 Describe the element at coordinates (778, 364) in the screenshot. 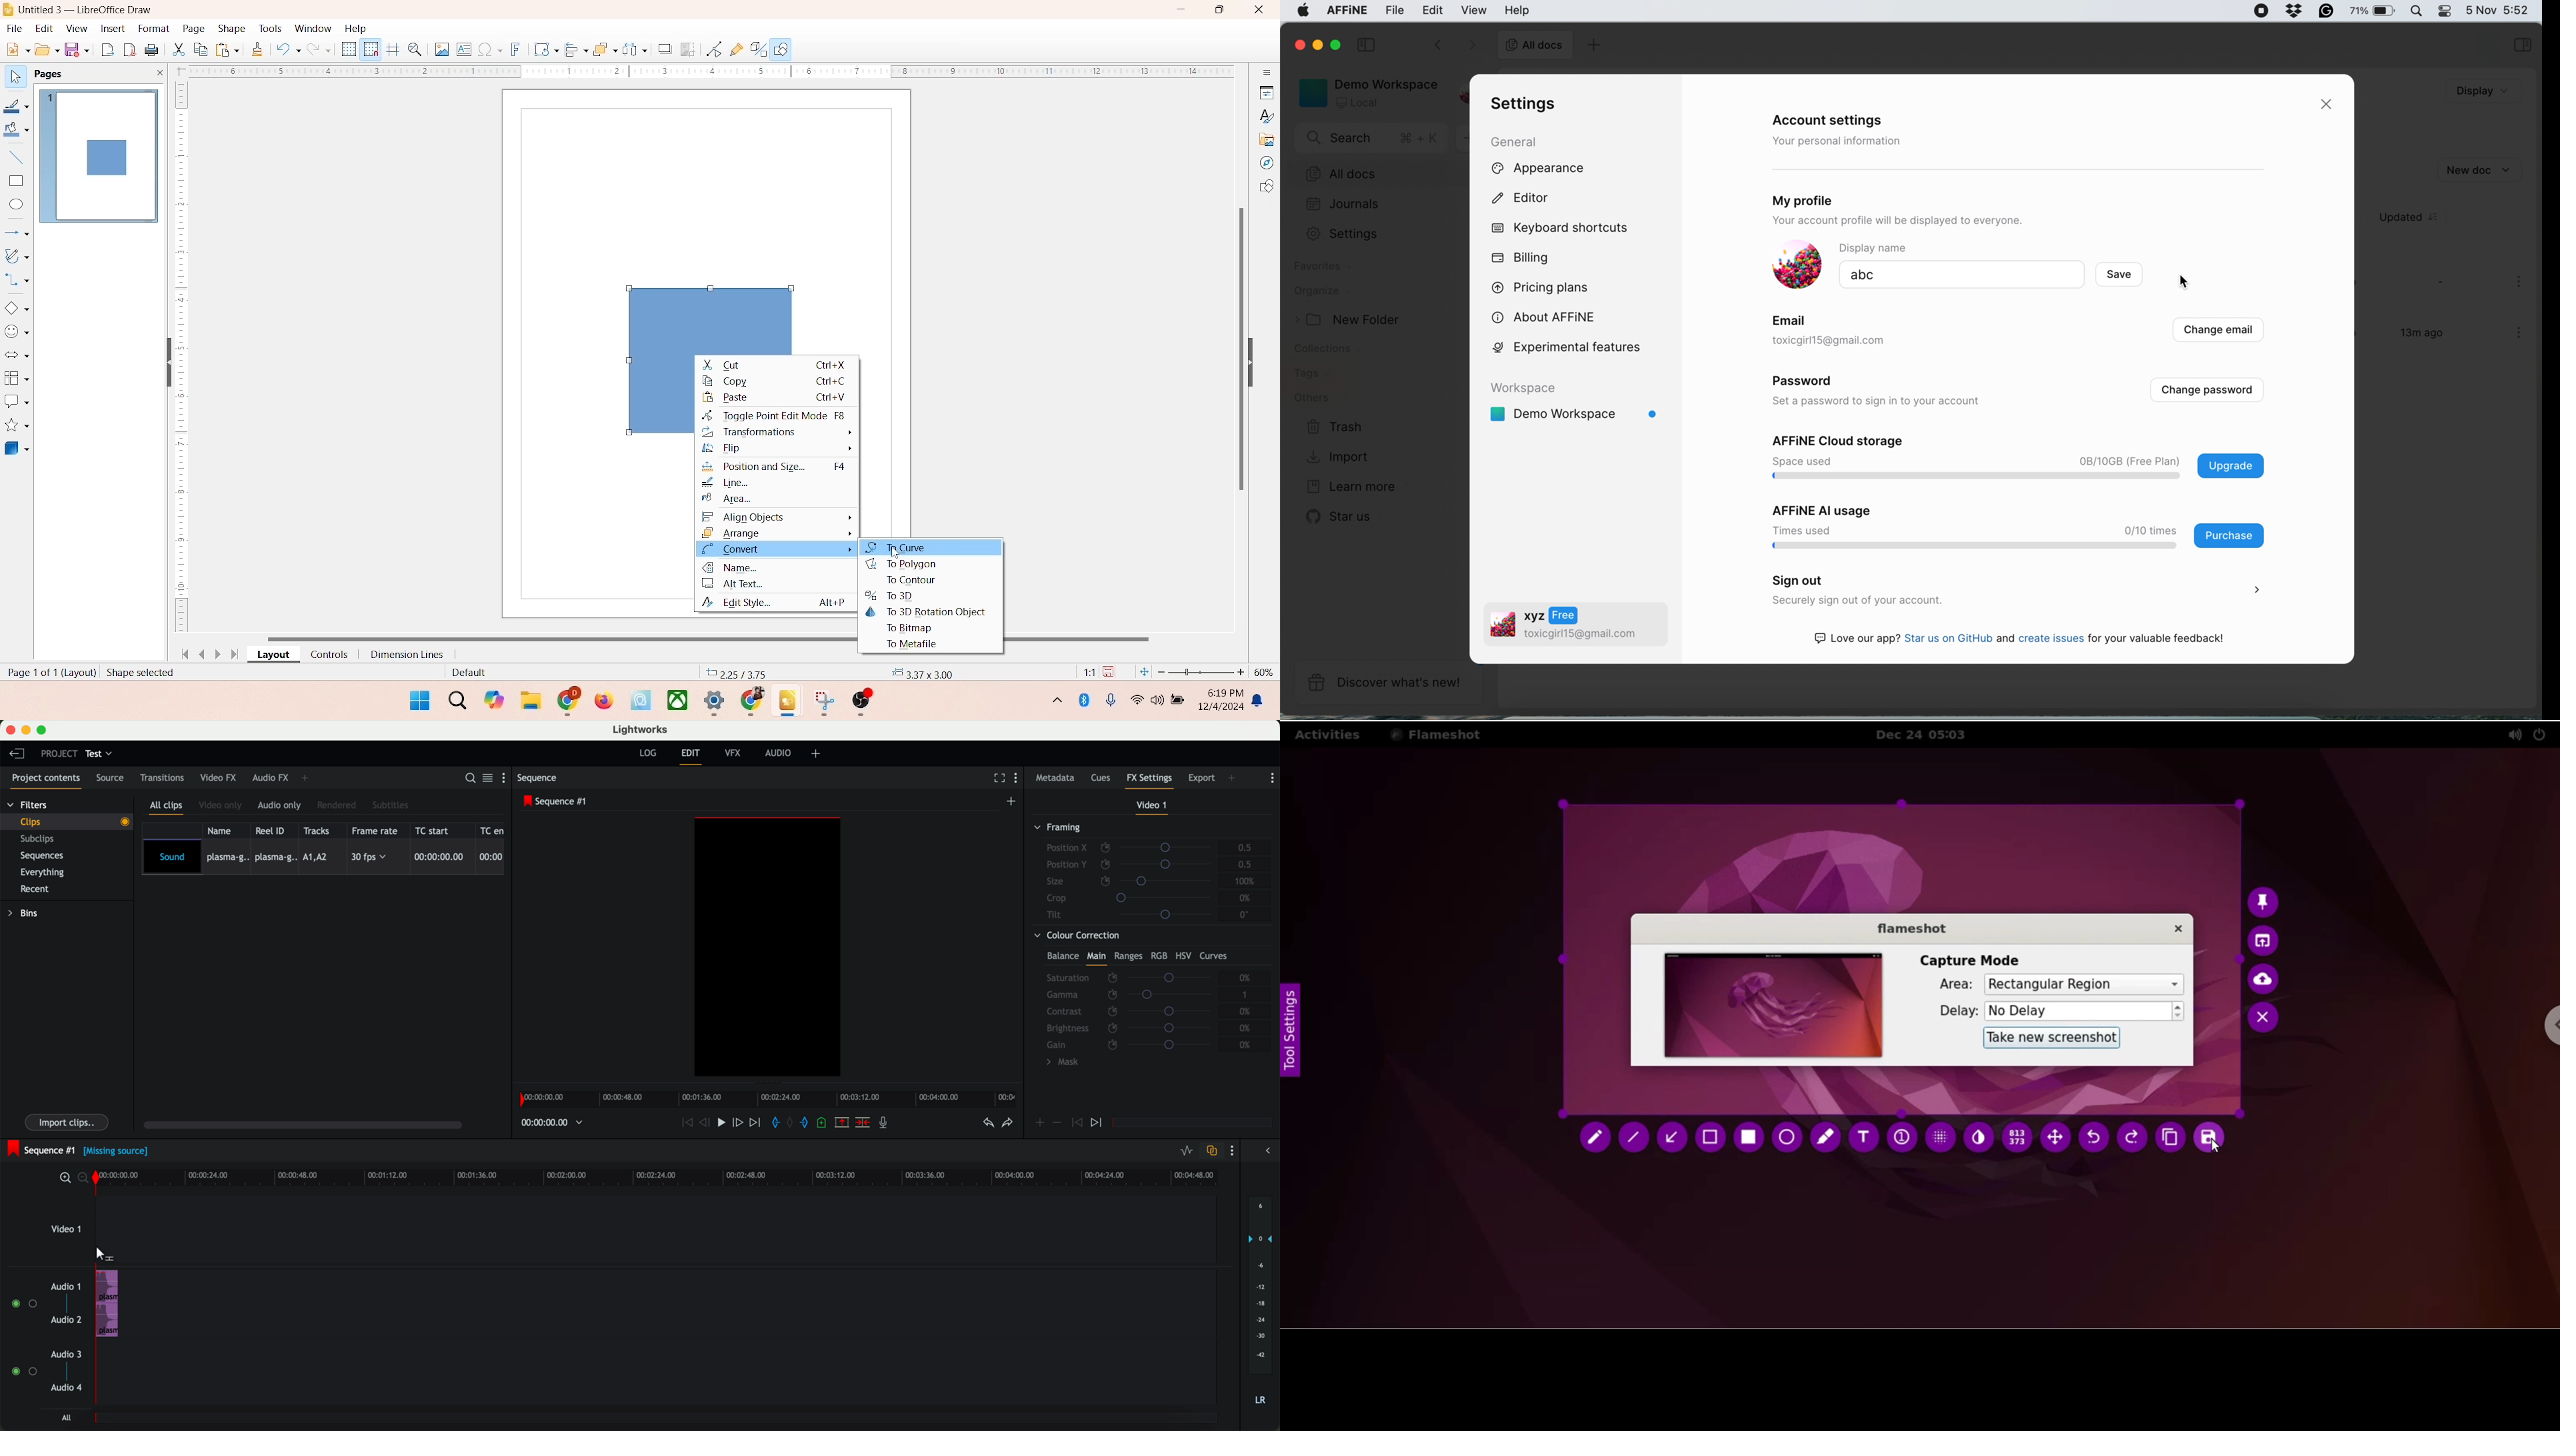

I see `cut` at that location.